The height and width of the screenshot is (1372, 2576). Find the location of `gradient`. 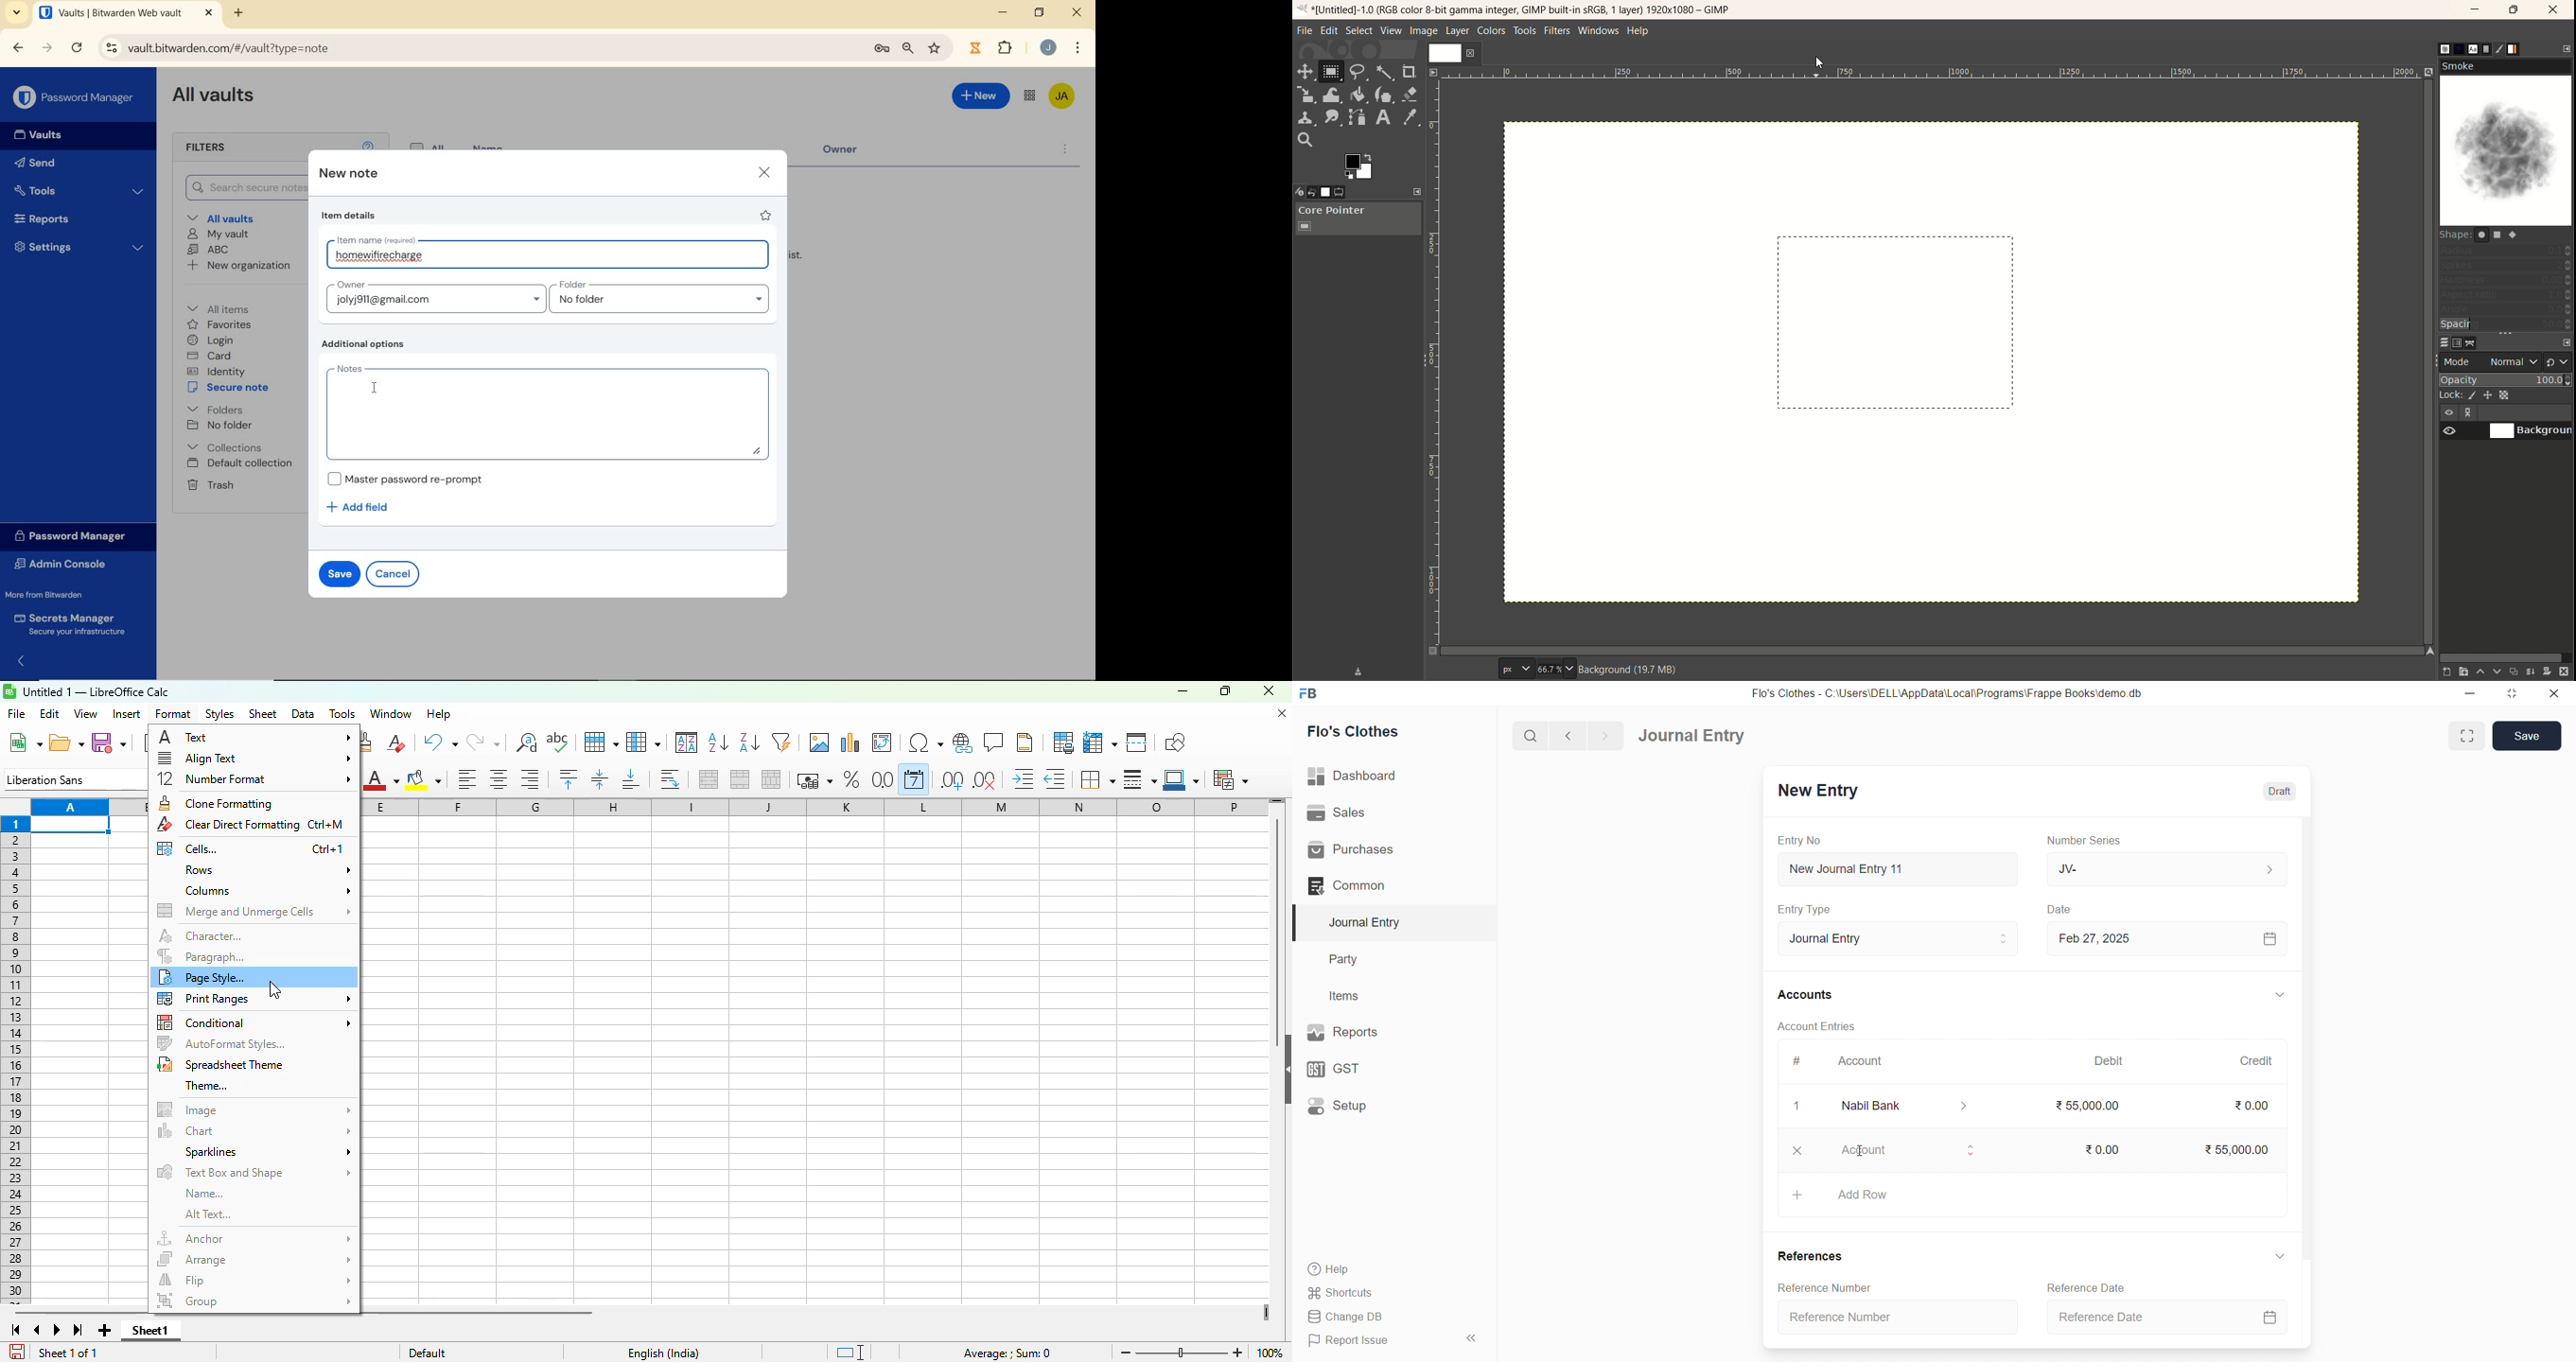

gradient is located at coordinates (2514, 49).